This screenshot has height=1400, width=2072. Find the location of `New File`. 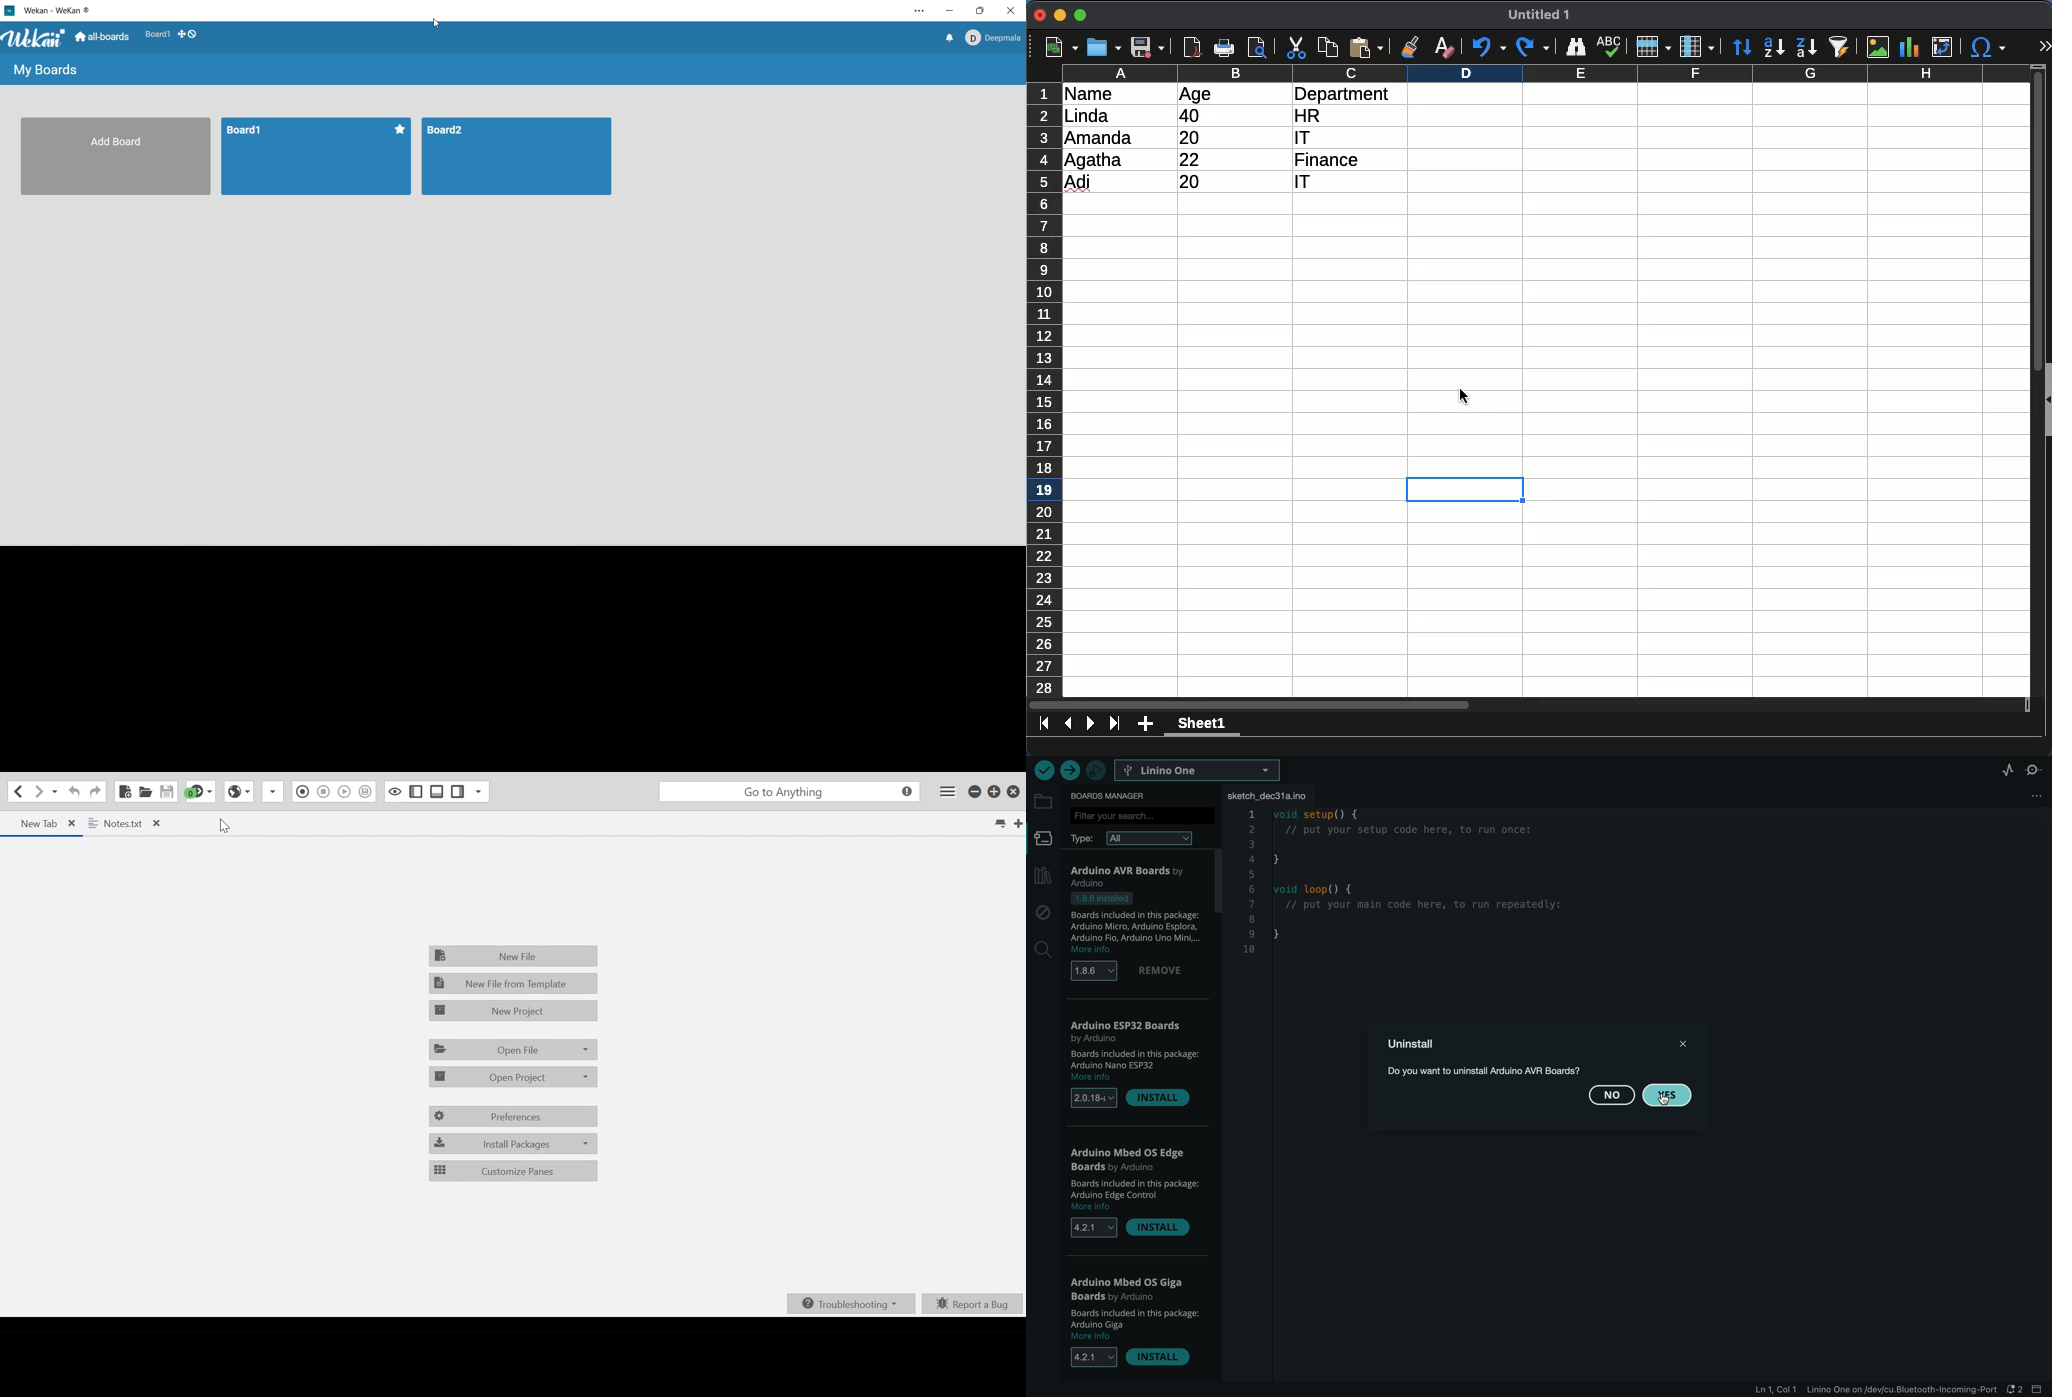

New File is located at coordinates (512, 955).